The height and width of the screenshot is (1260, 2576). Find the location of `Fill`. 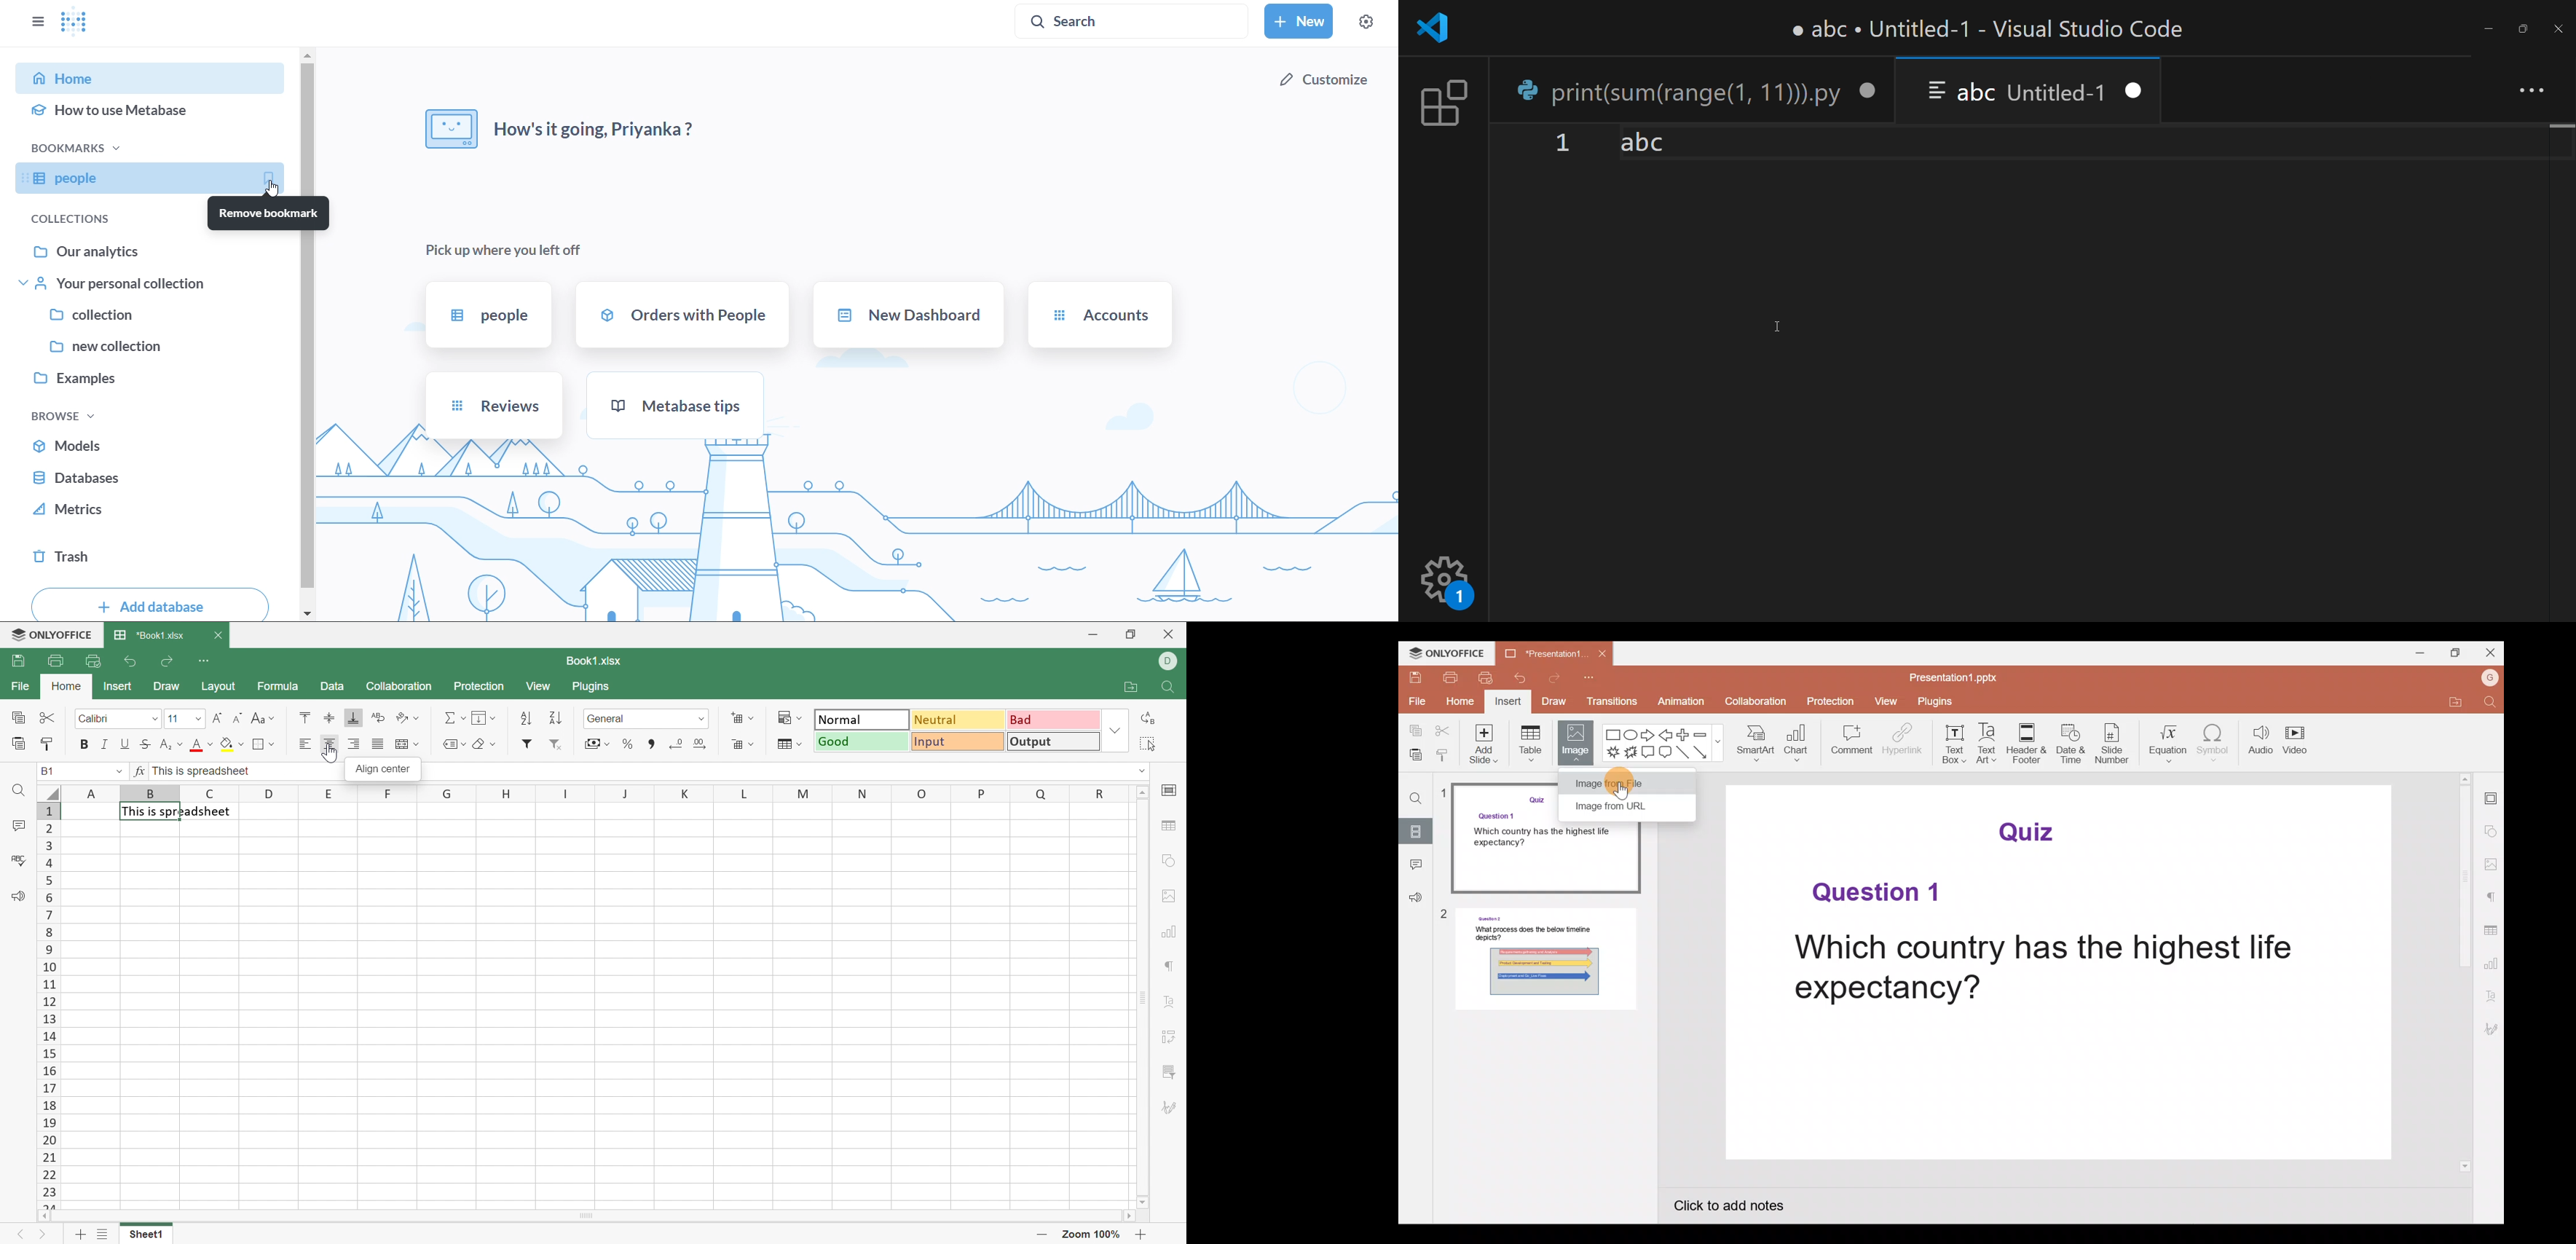

Fill is located at coordinates (482, 719).